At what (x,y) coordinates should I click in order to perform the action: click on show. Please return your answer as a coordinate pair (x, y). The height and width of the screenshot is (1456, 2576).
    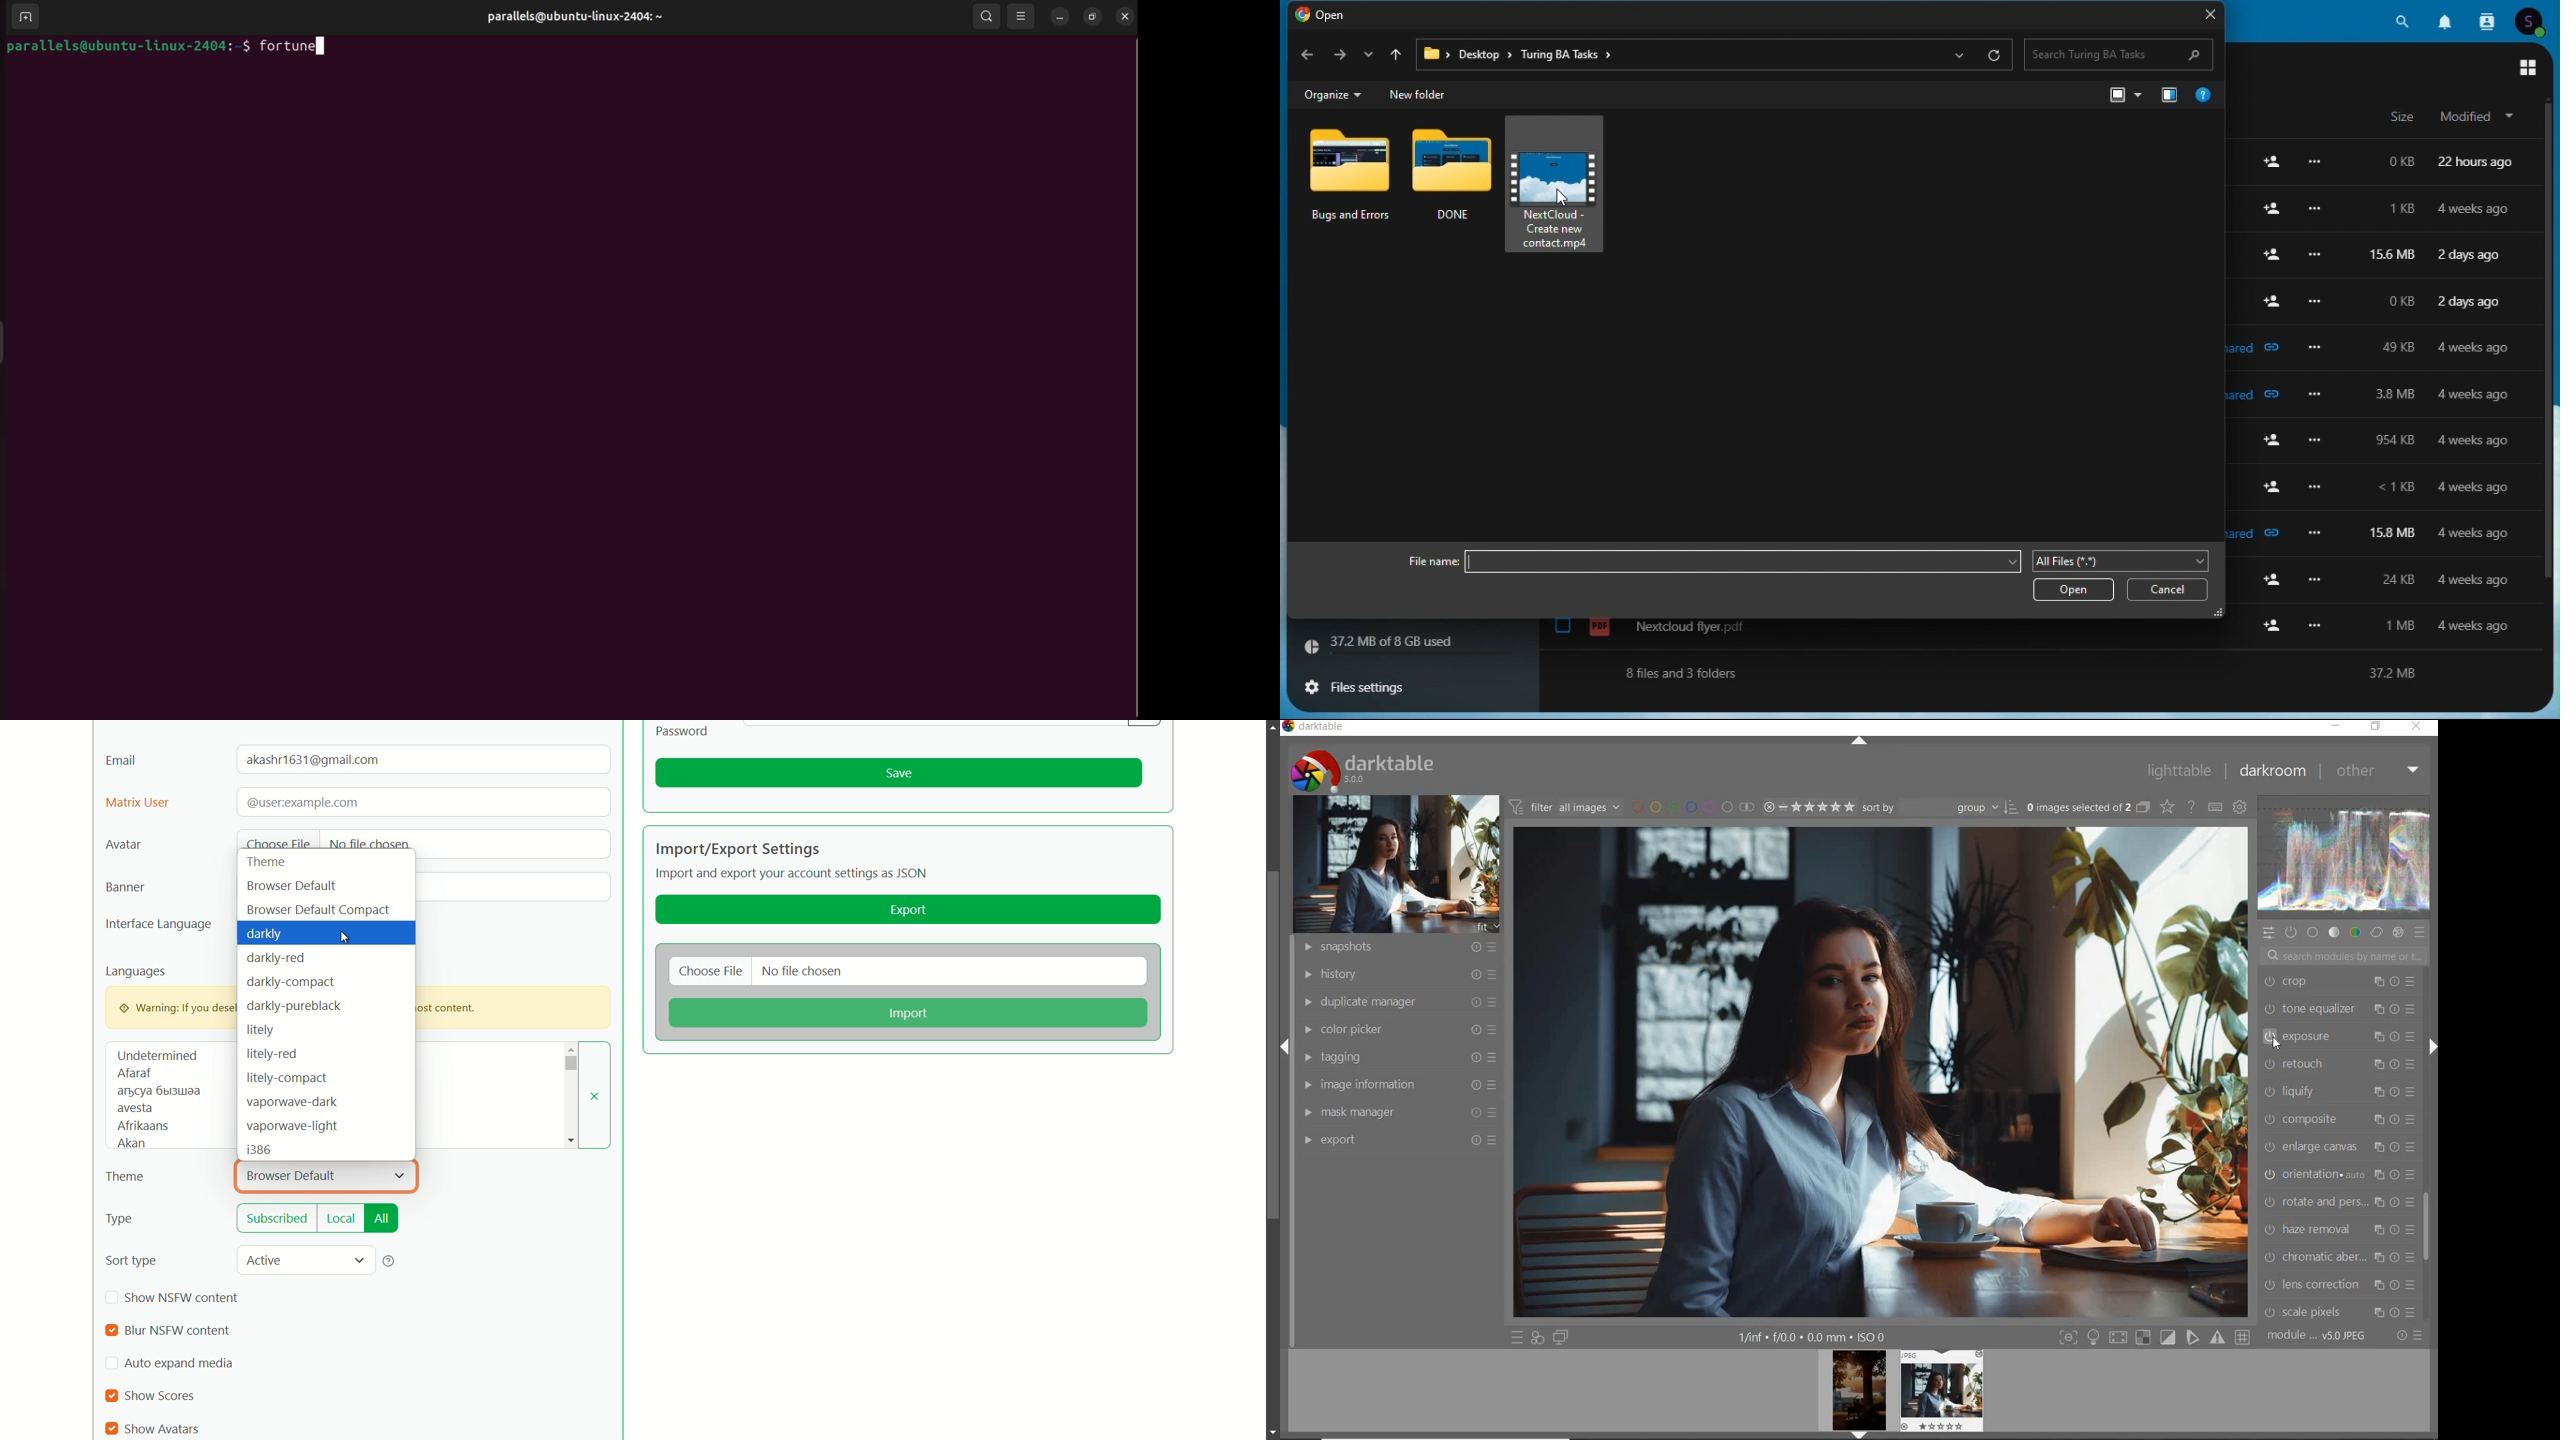
    Looking at the image, I should click on (1960, 54).